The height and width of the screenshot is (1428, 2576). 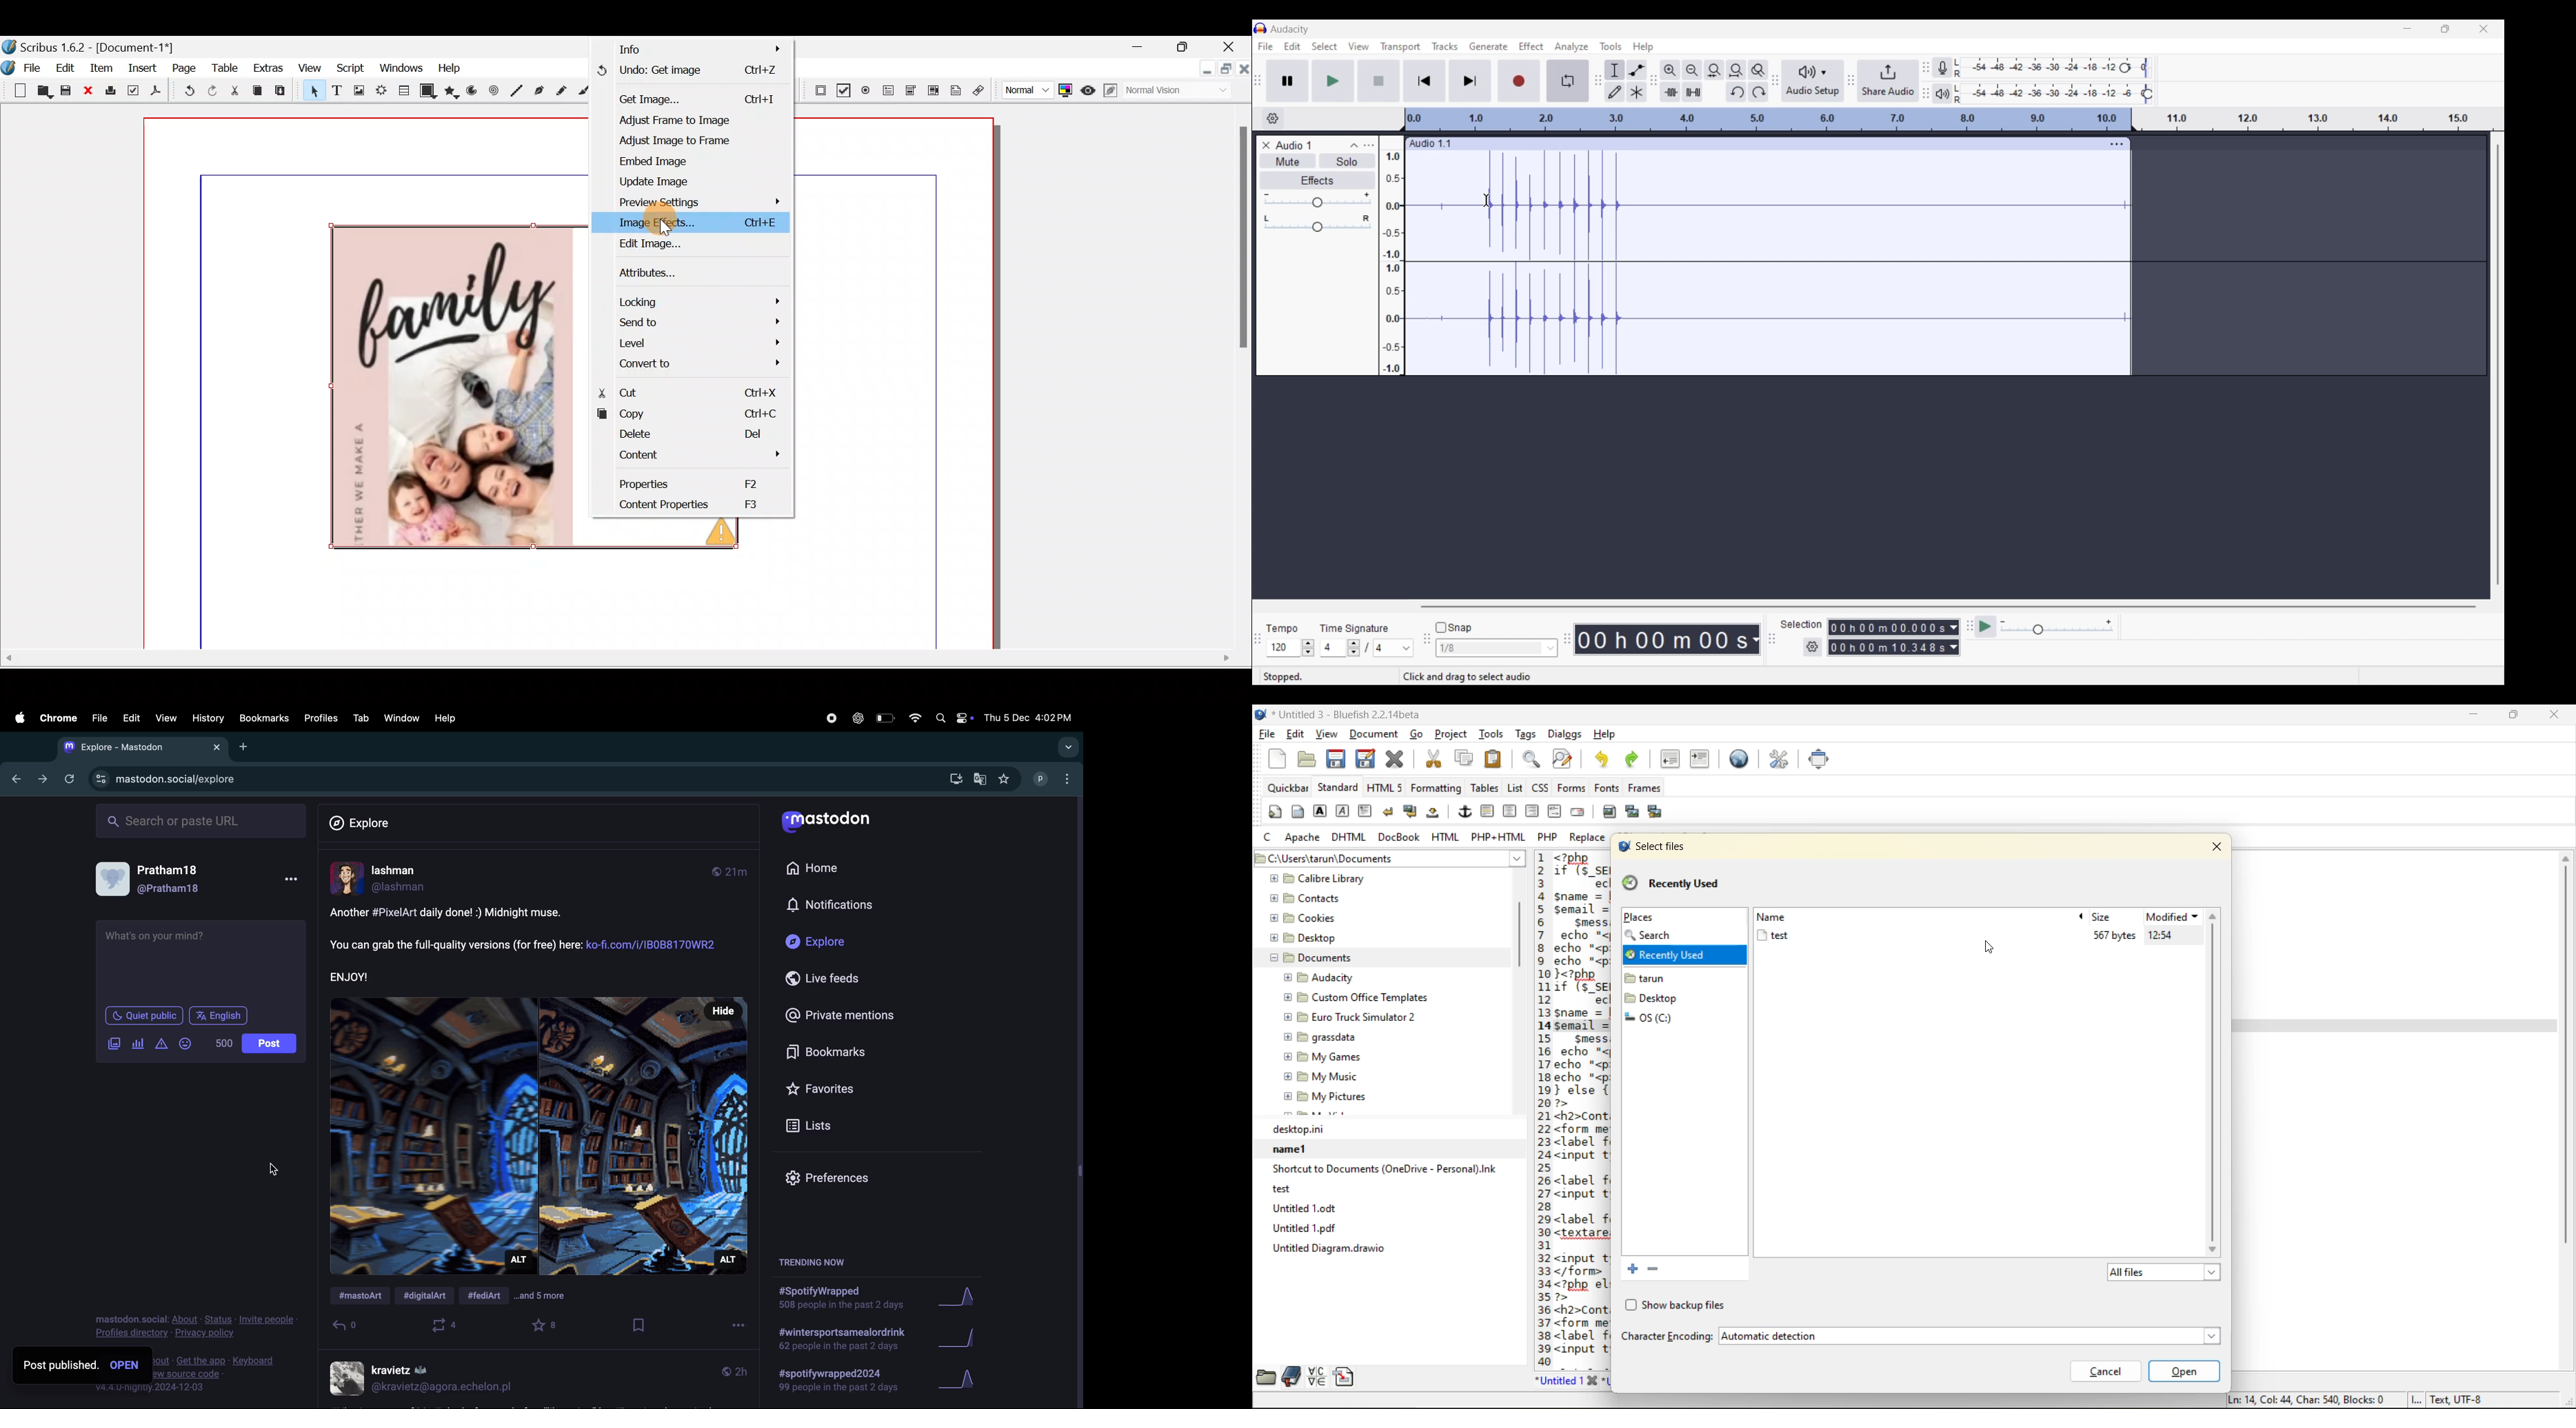 I want to click on Track head, so click(x=1404, y=119).